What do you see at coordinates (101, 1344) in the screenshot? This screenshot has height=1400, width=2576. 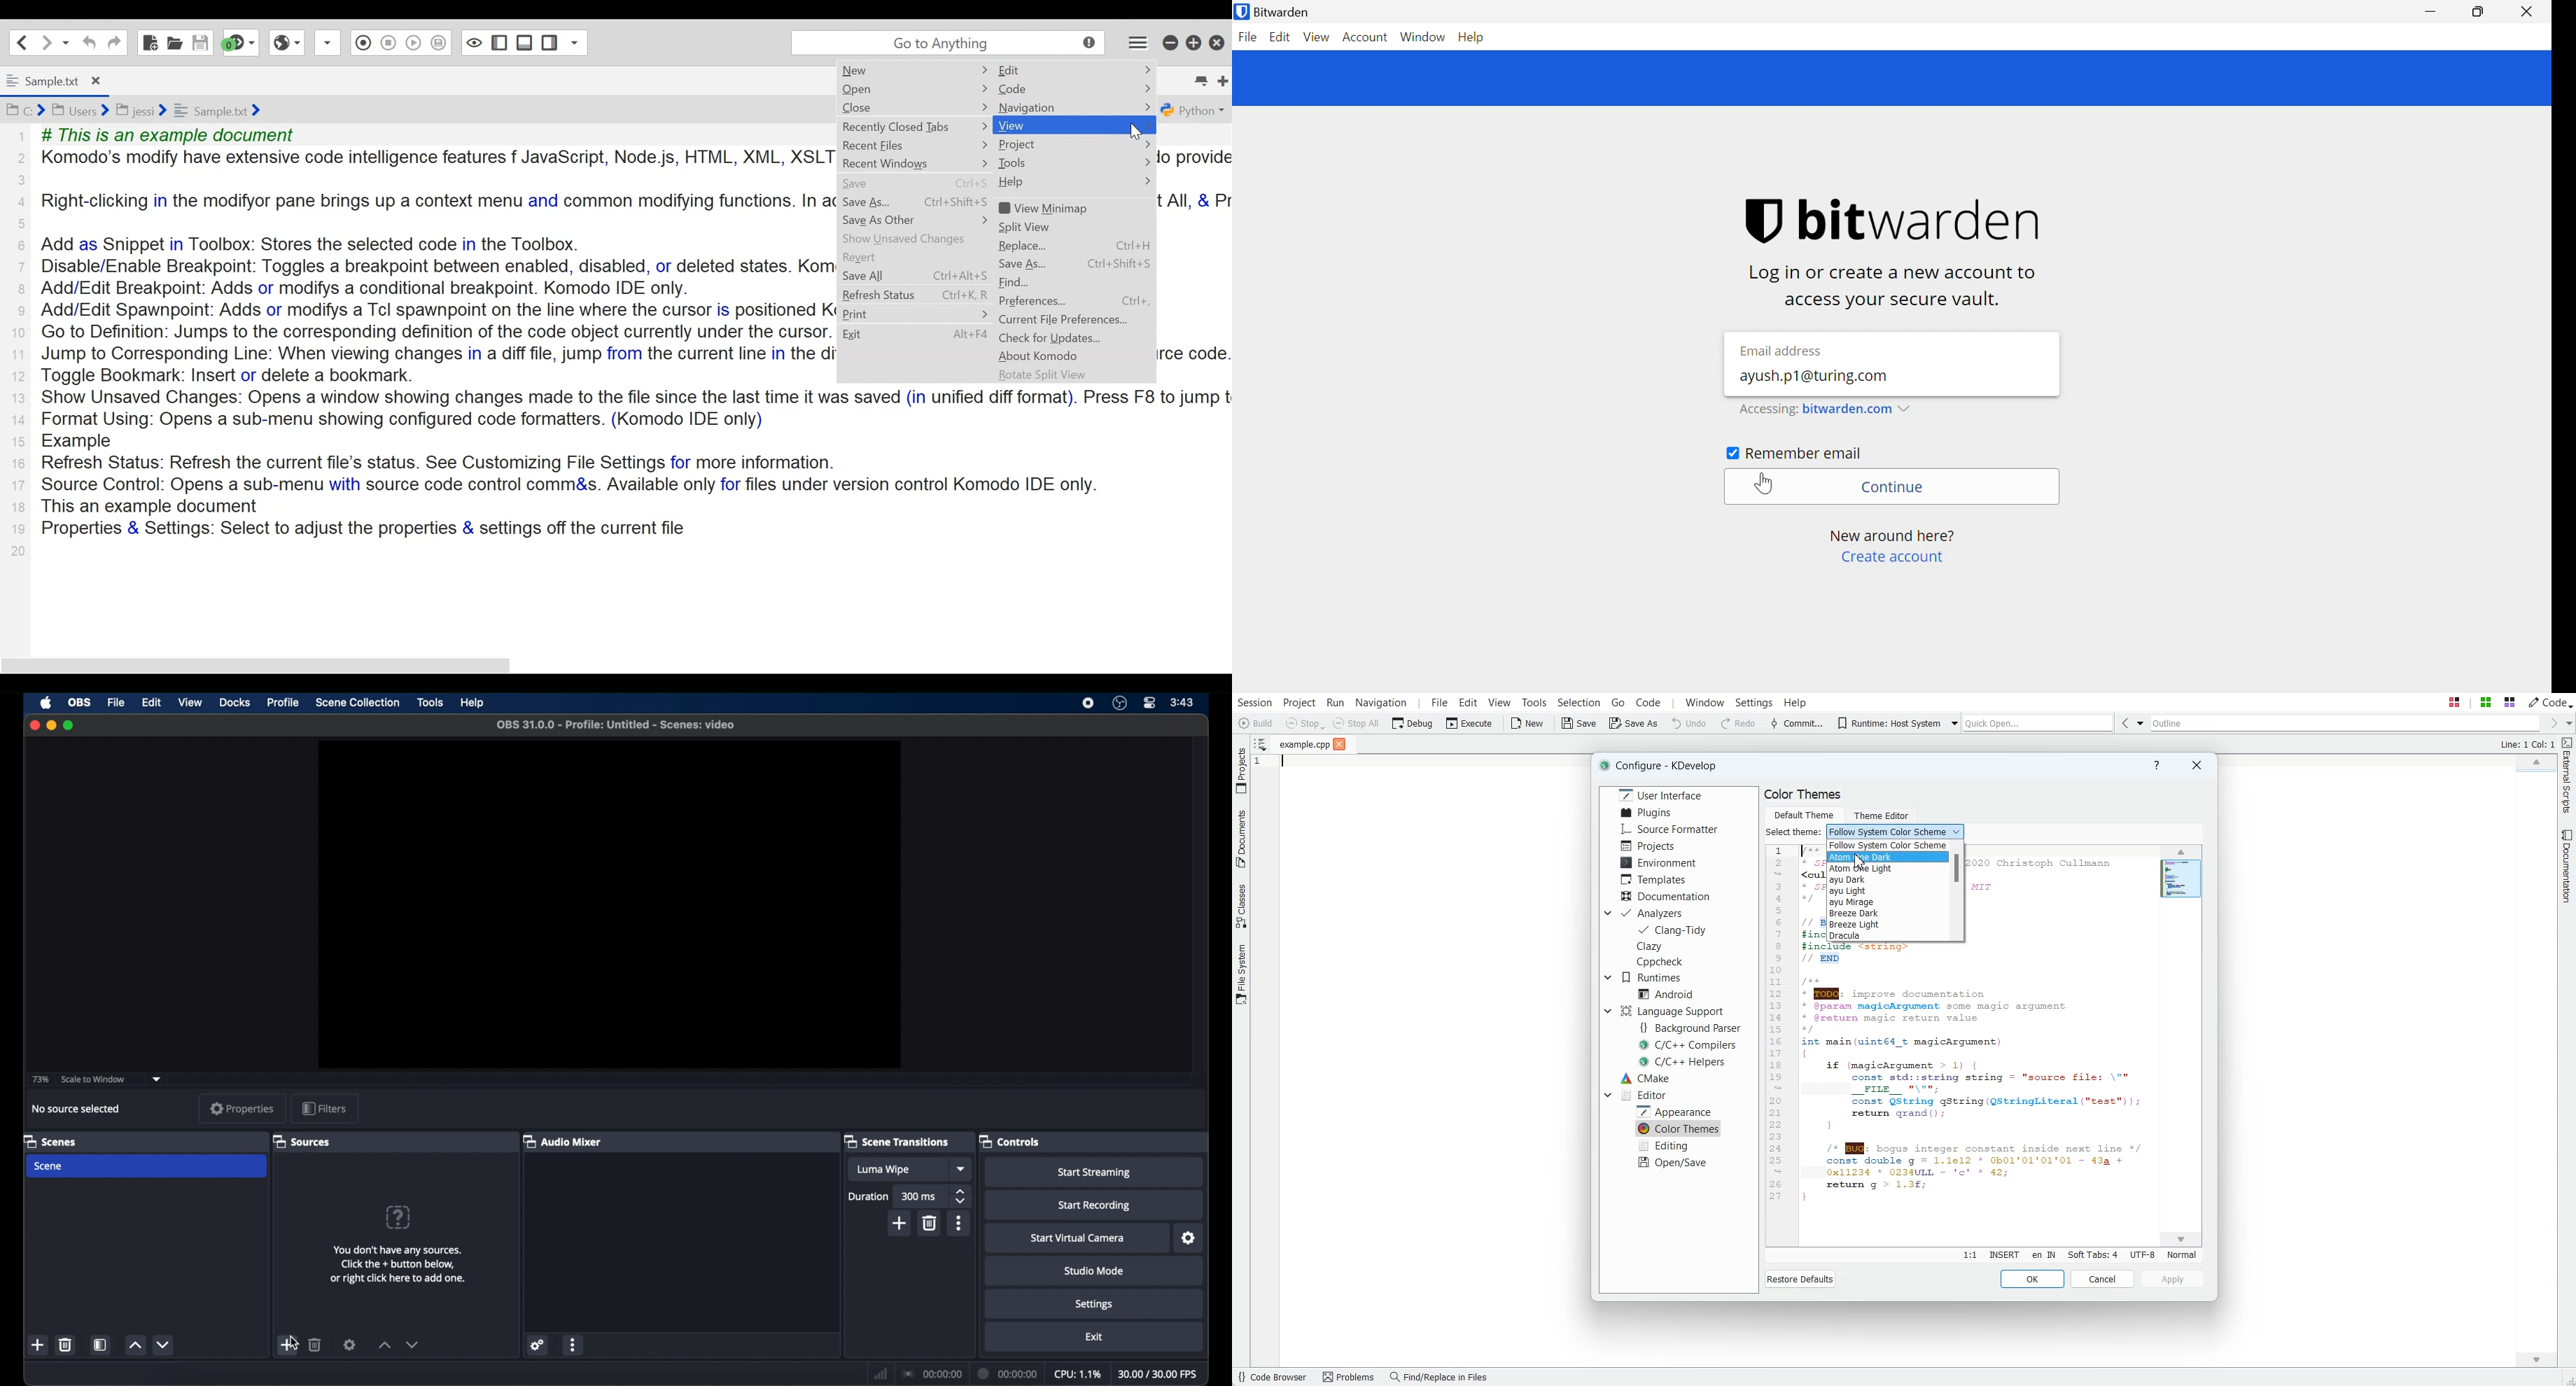 I see `scene filters` at bounding box center [101, 1344].